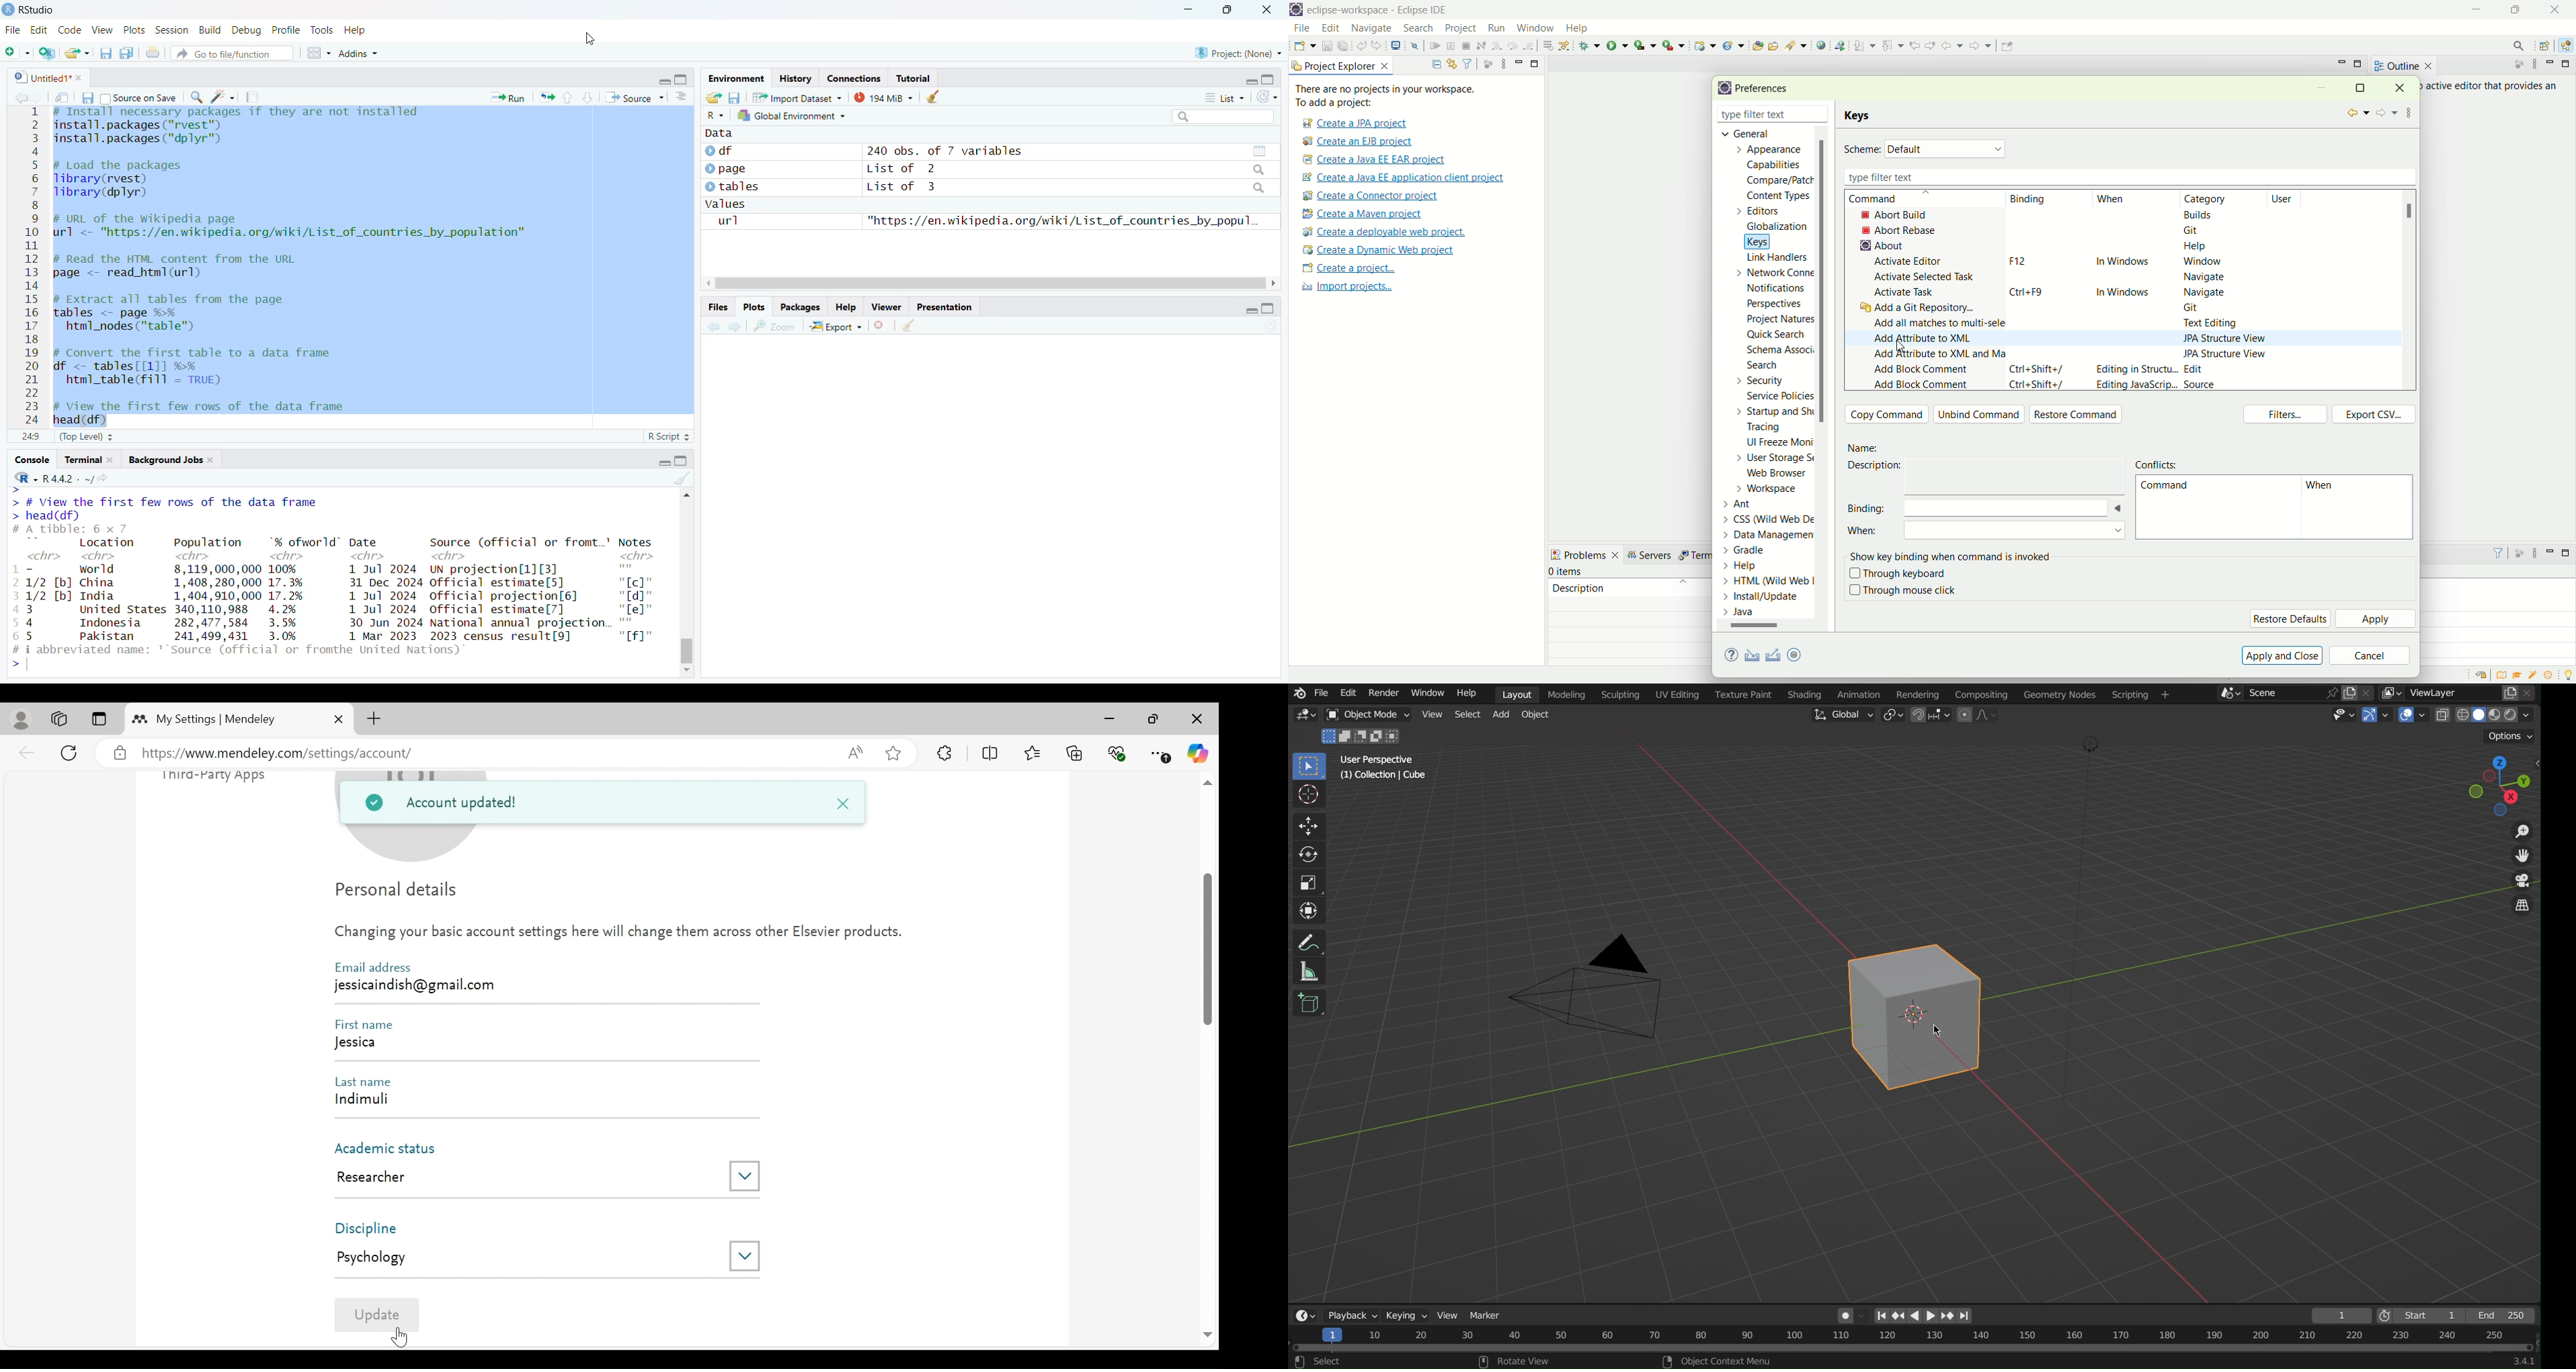  What do you see at coordinates (1898, 575) in the screenshot?
I see `through keyboard` at bounding box center [1898, 575].